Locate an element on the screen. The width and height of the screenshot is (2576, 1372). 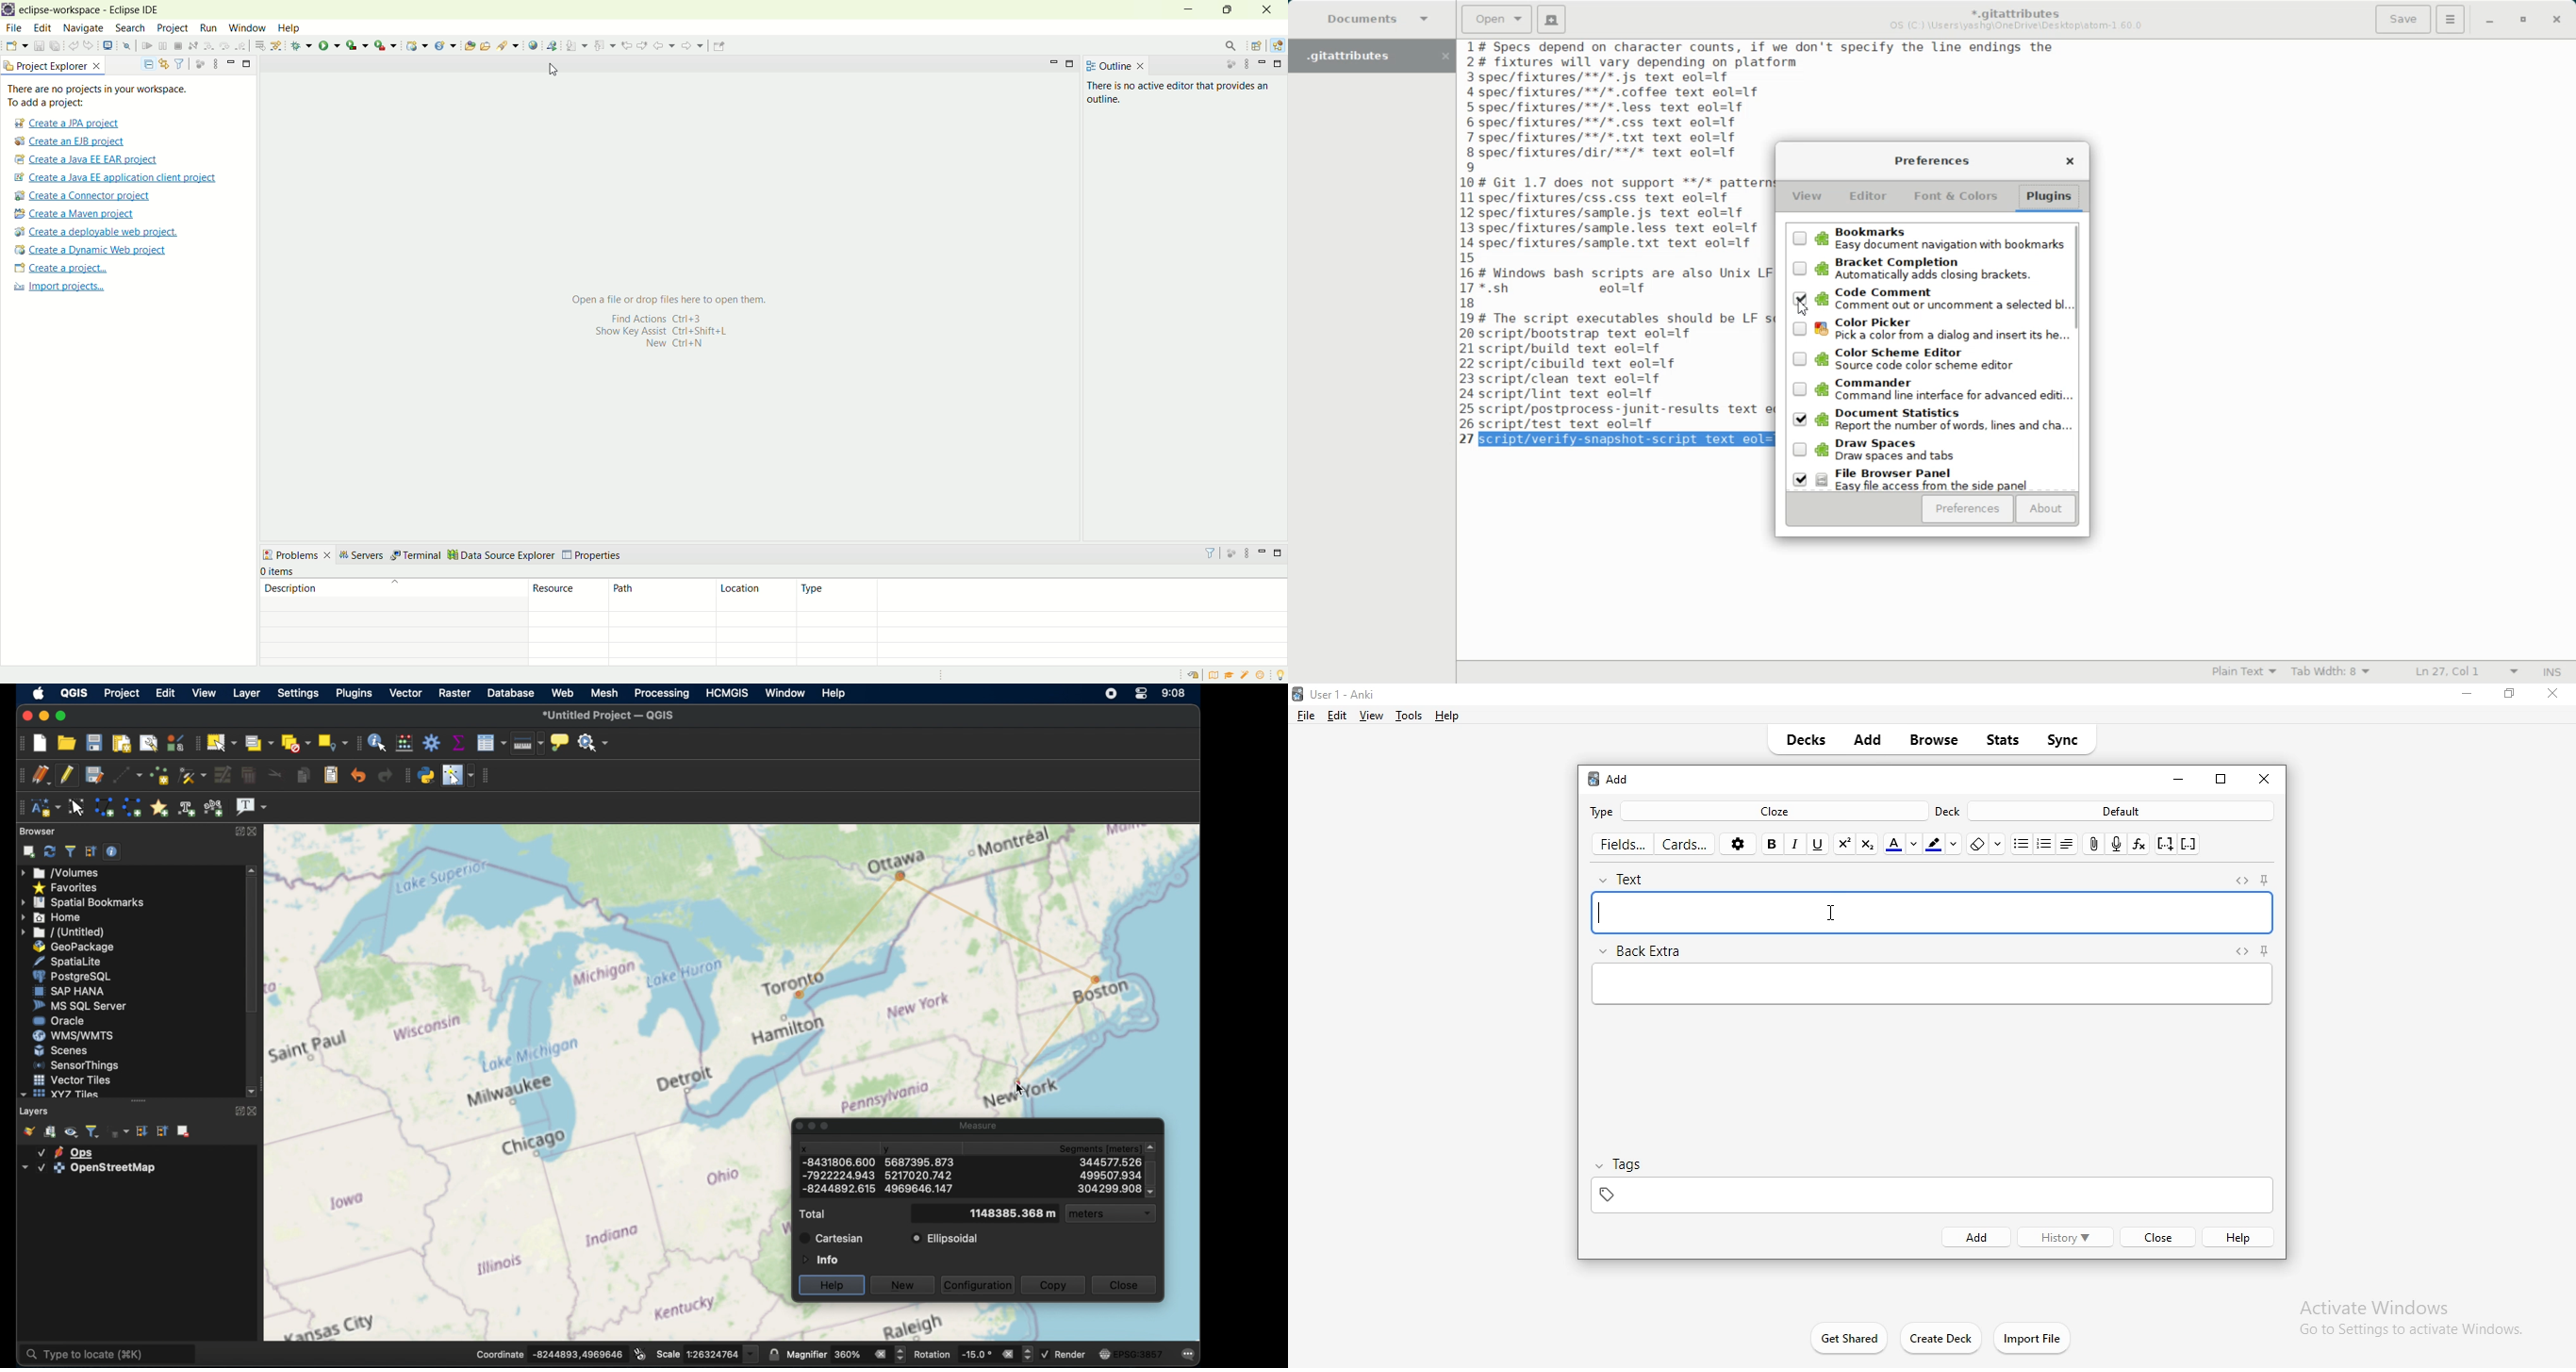
restore is located at coordinates (2506, 699).